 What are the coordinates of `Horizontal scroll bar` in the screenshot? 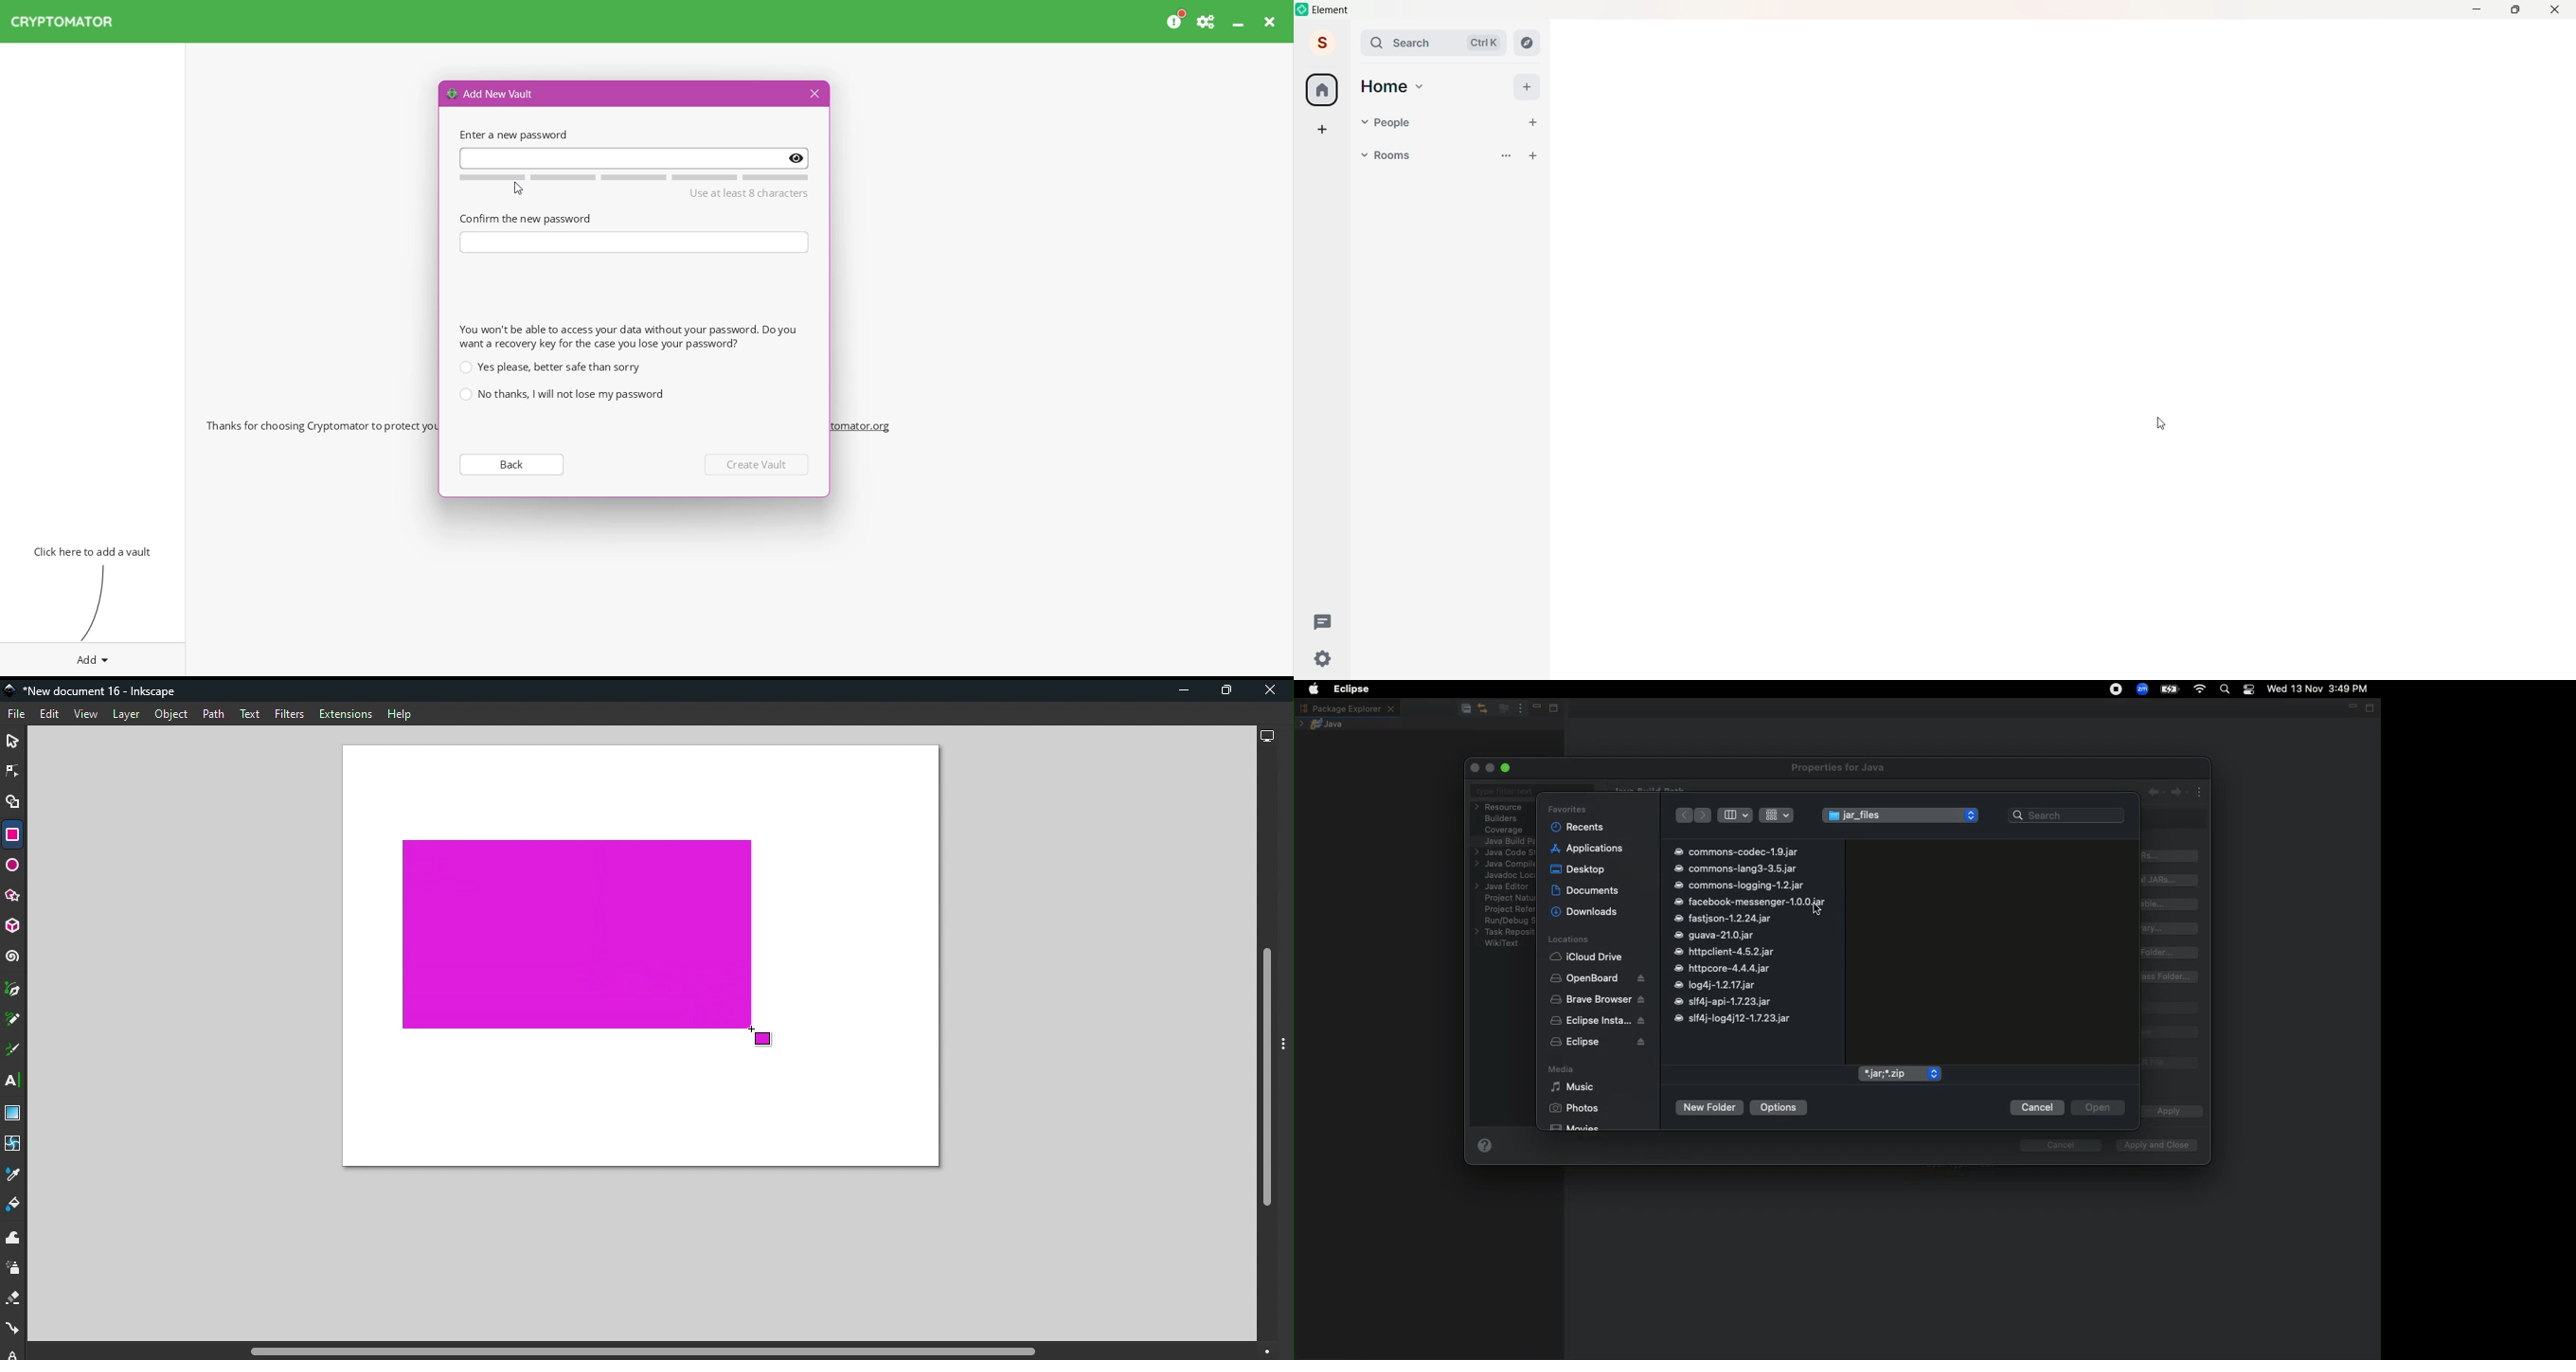 It's located at (646, 1351).